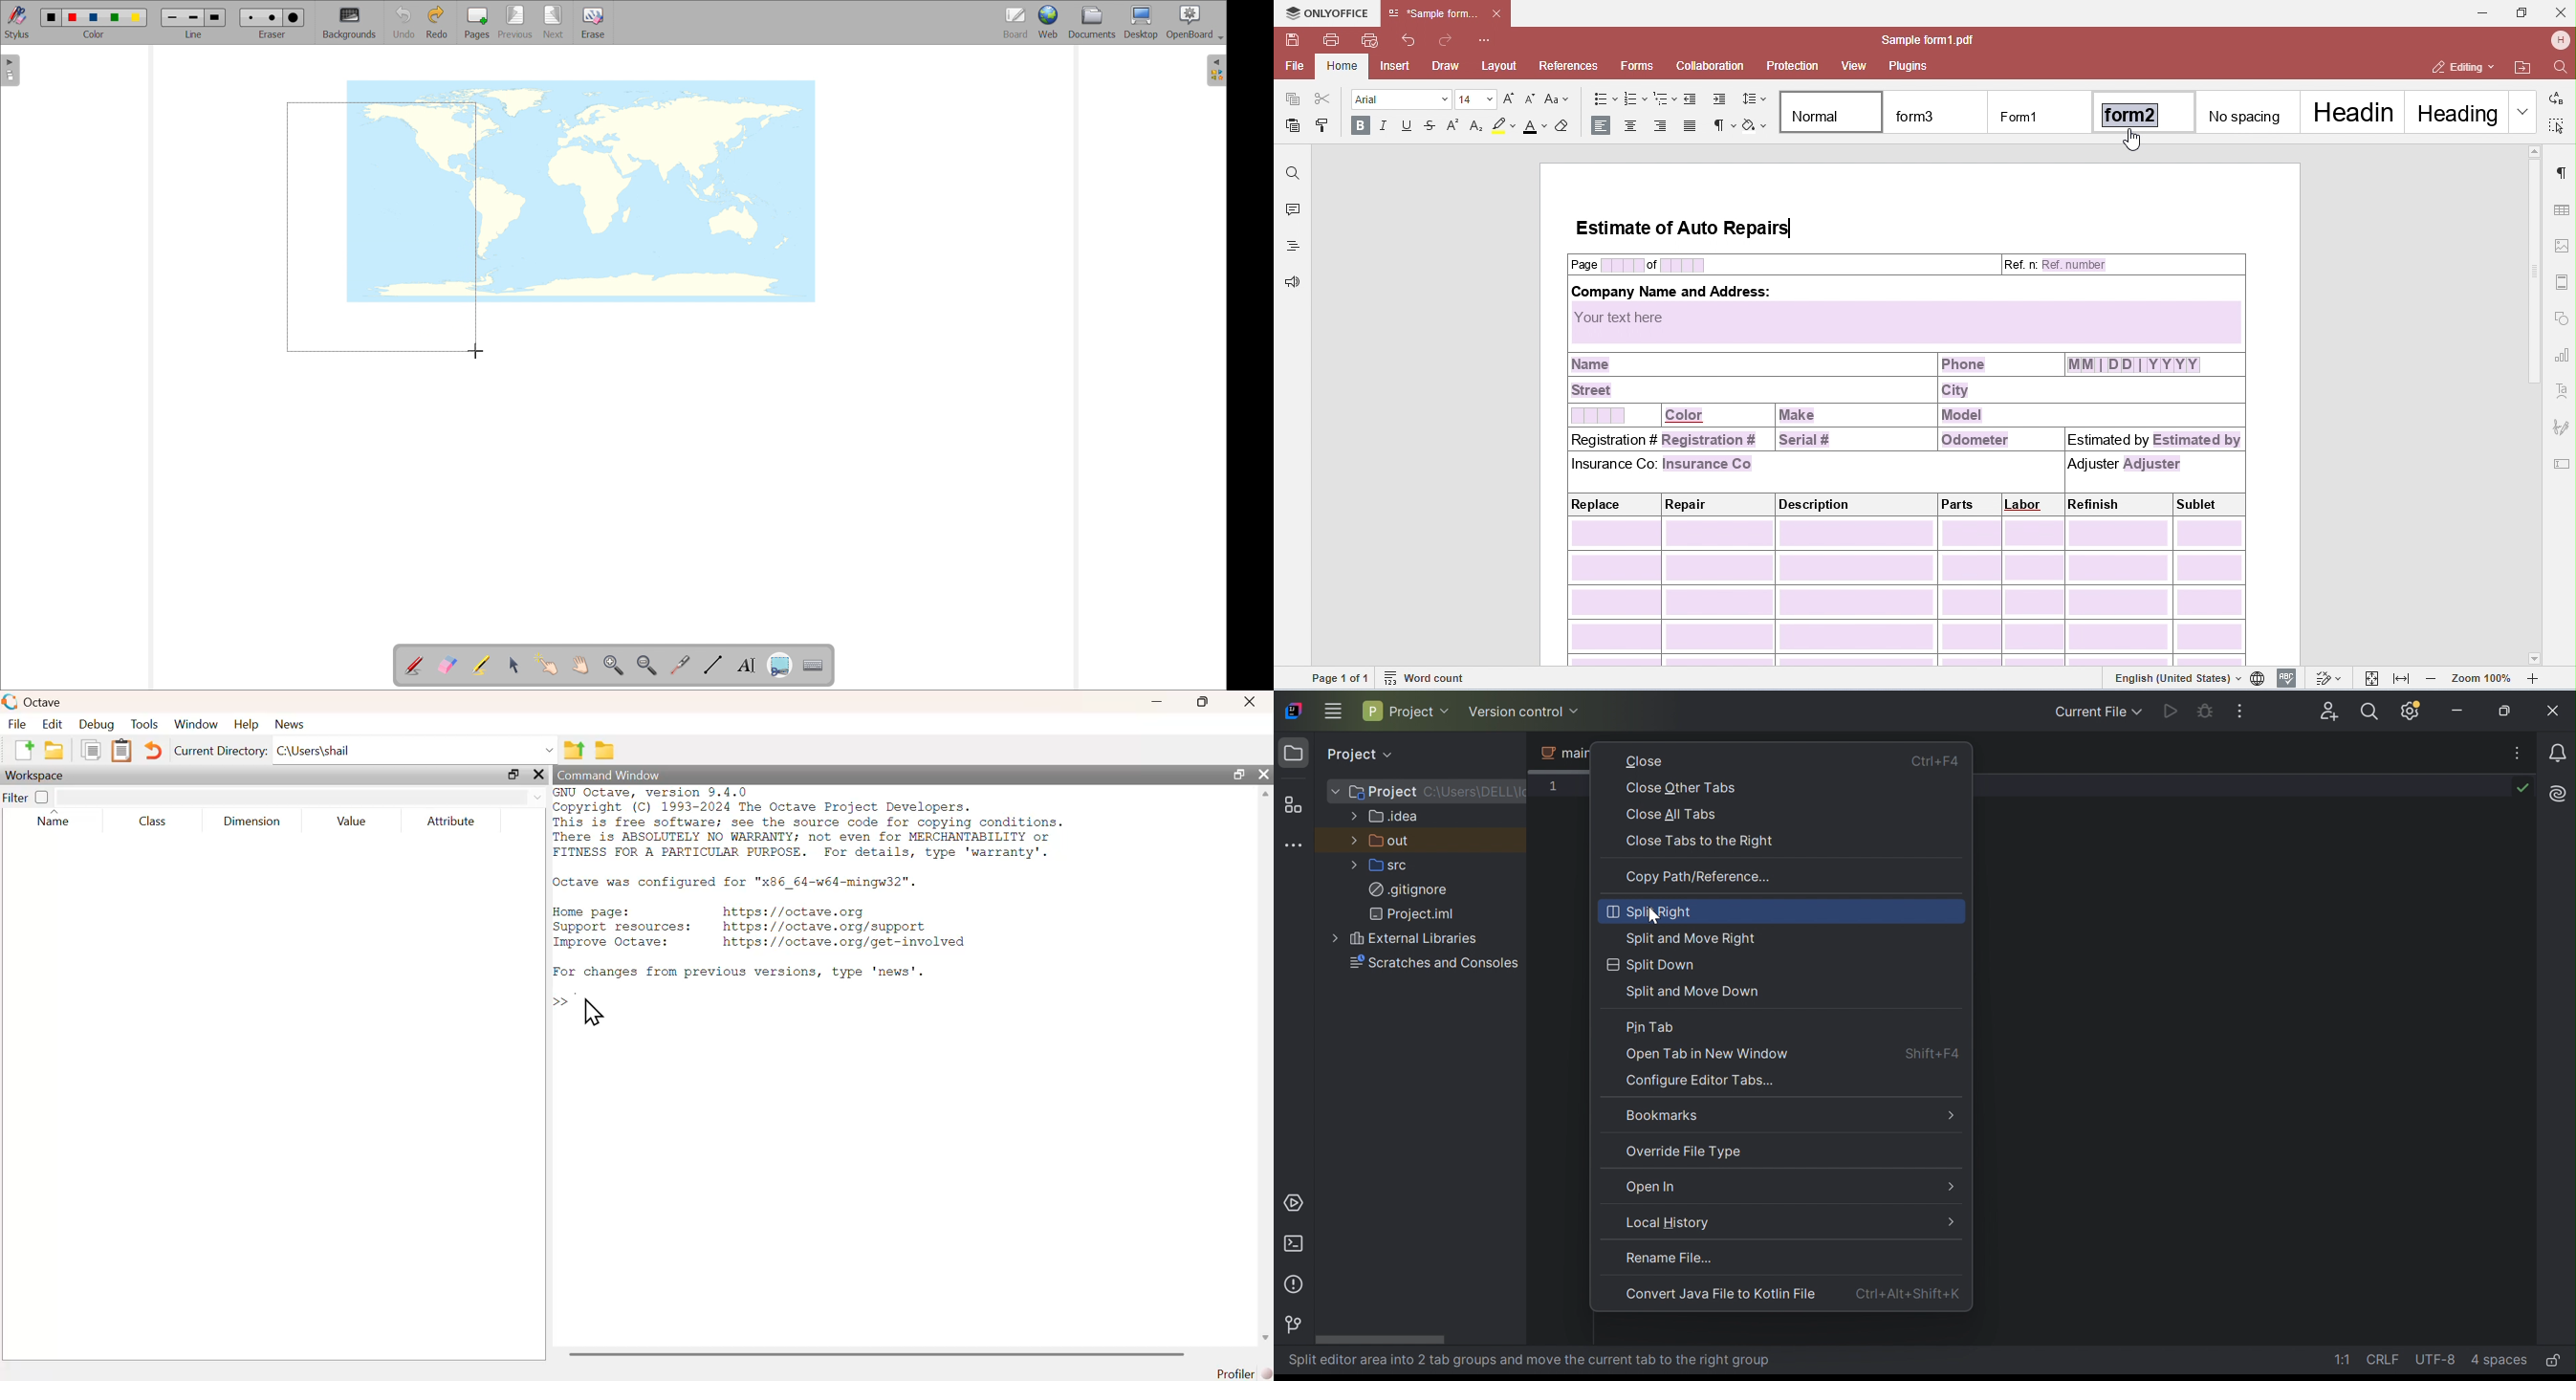  Describe the element at coordinates (1705, 1080) in the screenshot. I see `Configure editor tasks` at that location.